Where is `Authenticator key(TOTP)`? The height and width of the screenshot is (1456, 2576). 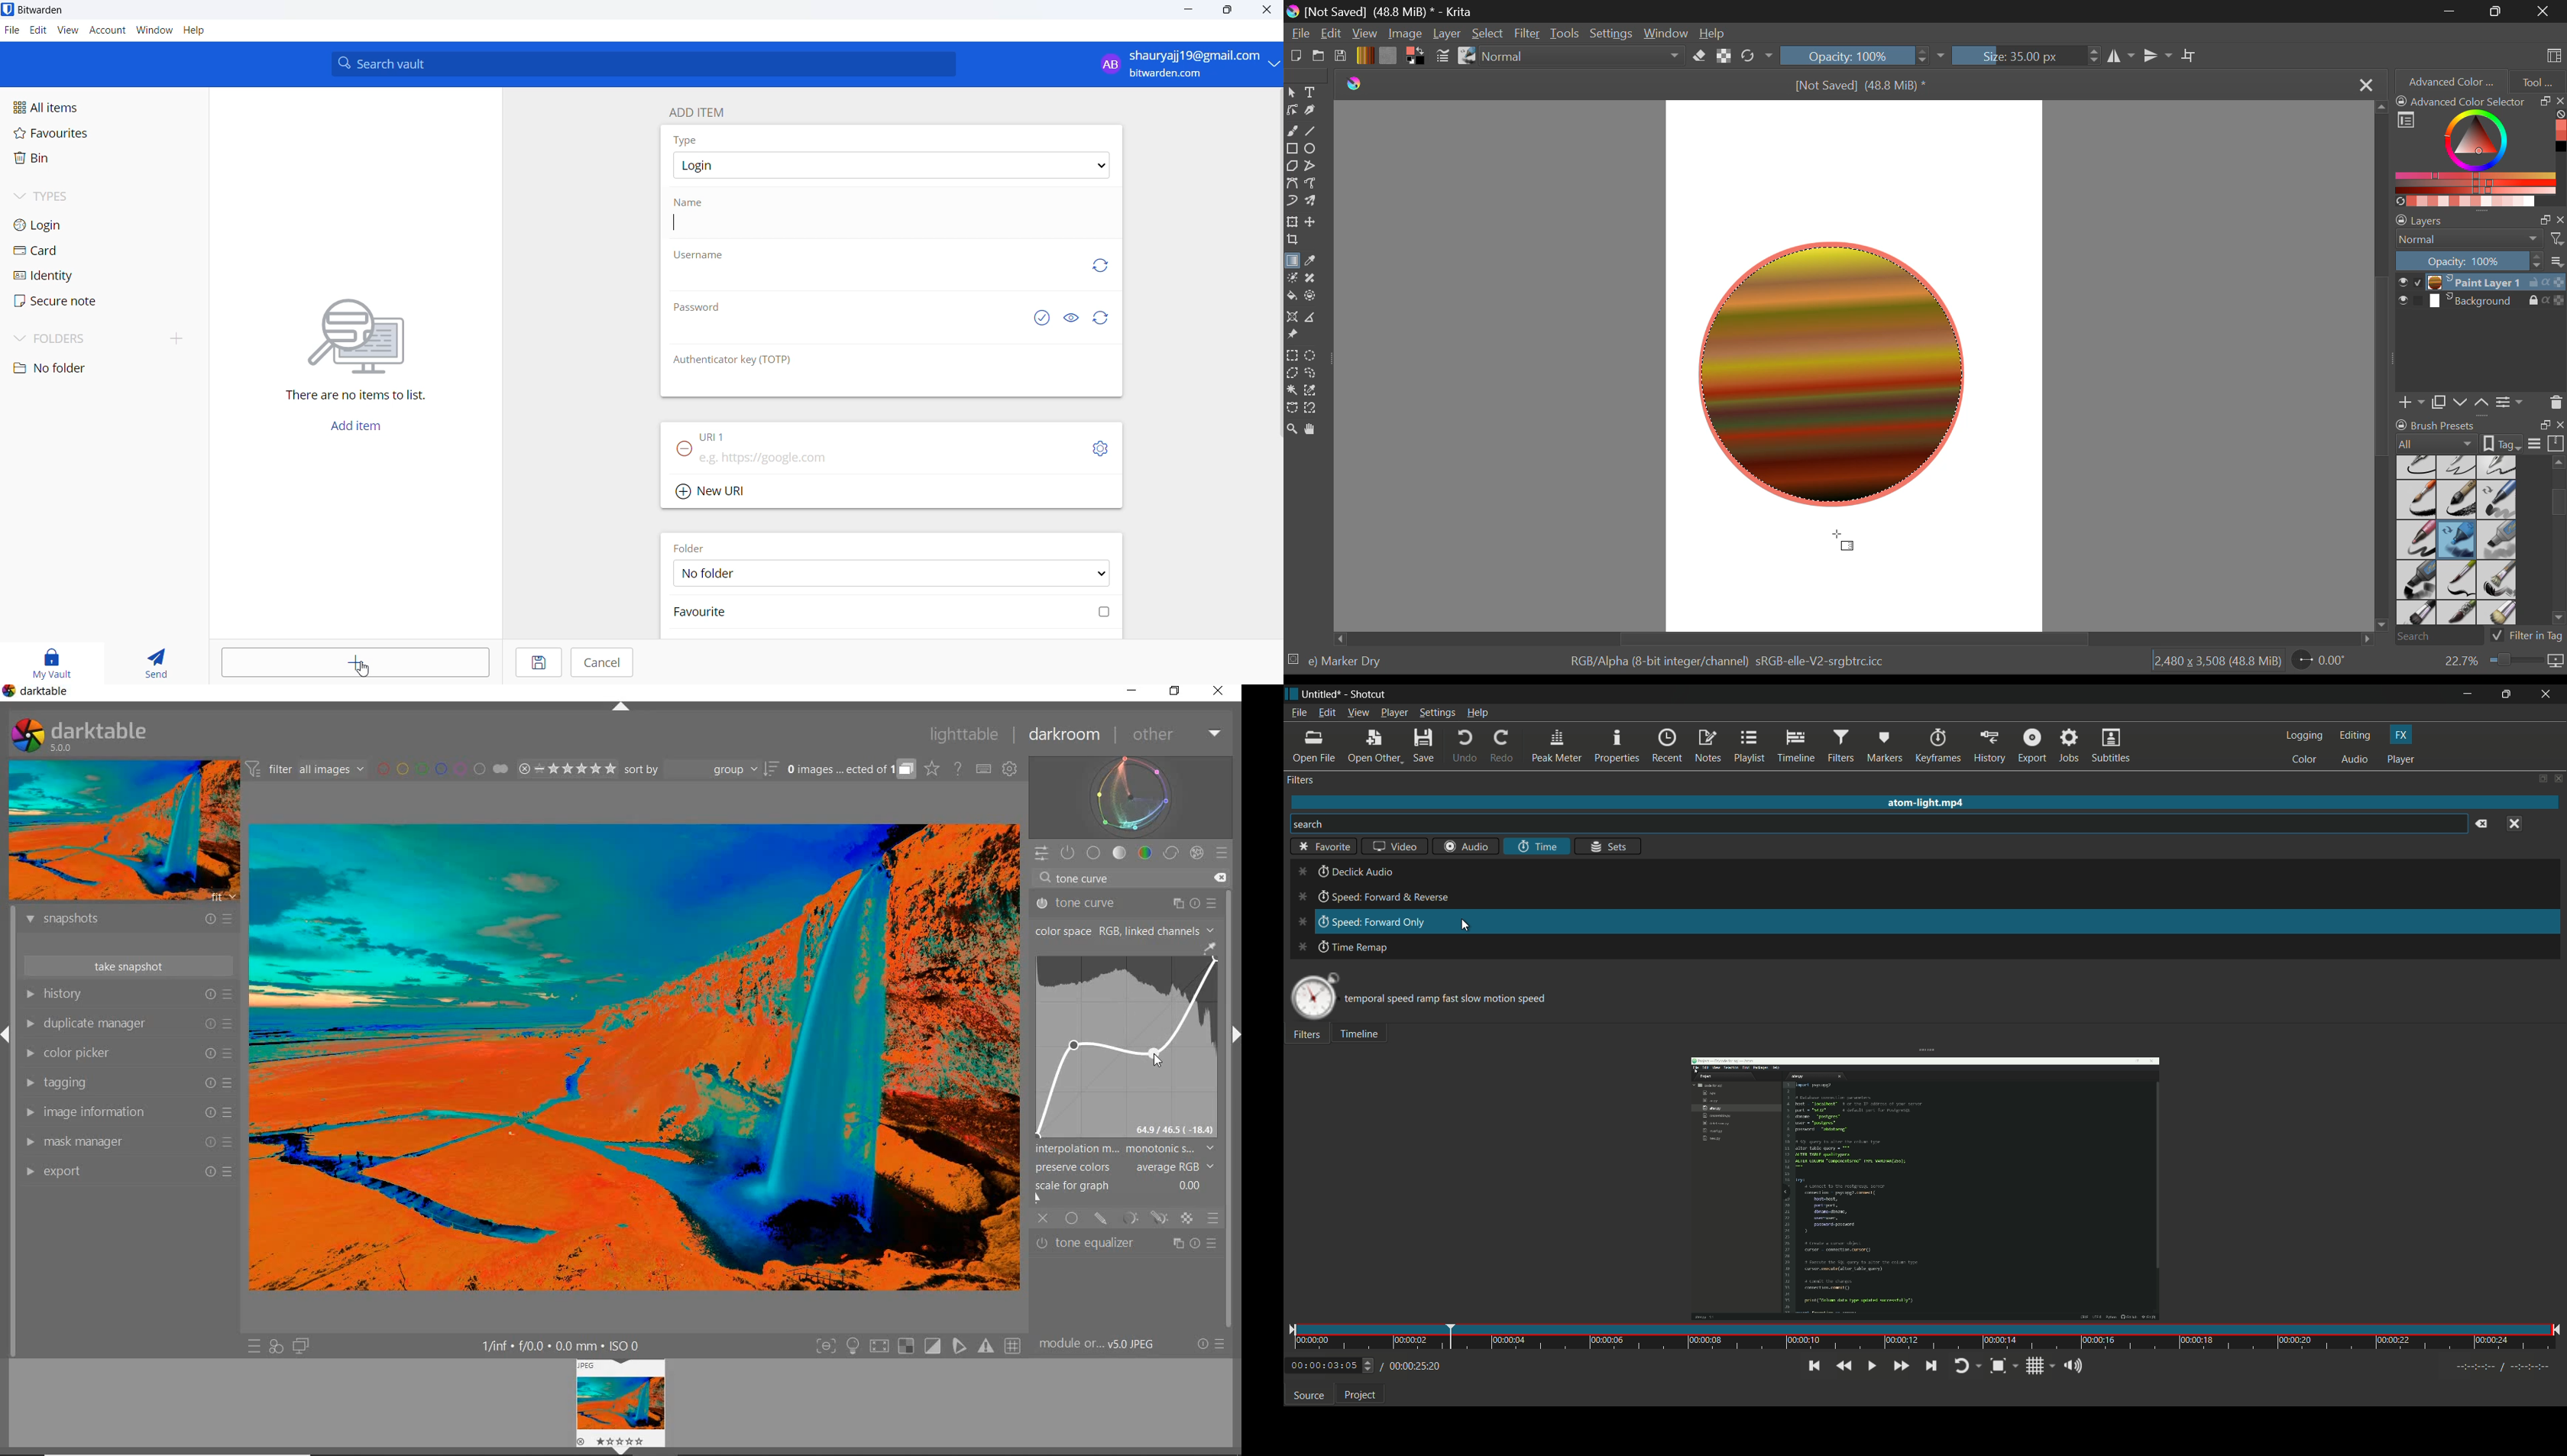
Authenticator key(TOTP) is located at coordinates (734, 360).